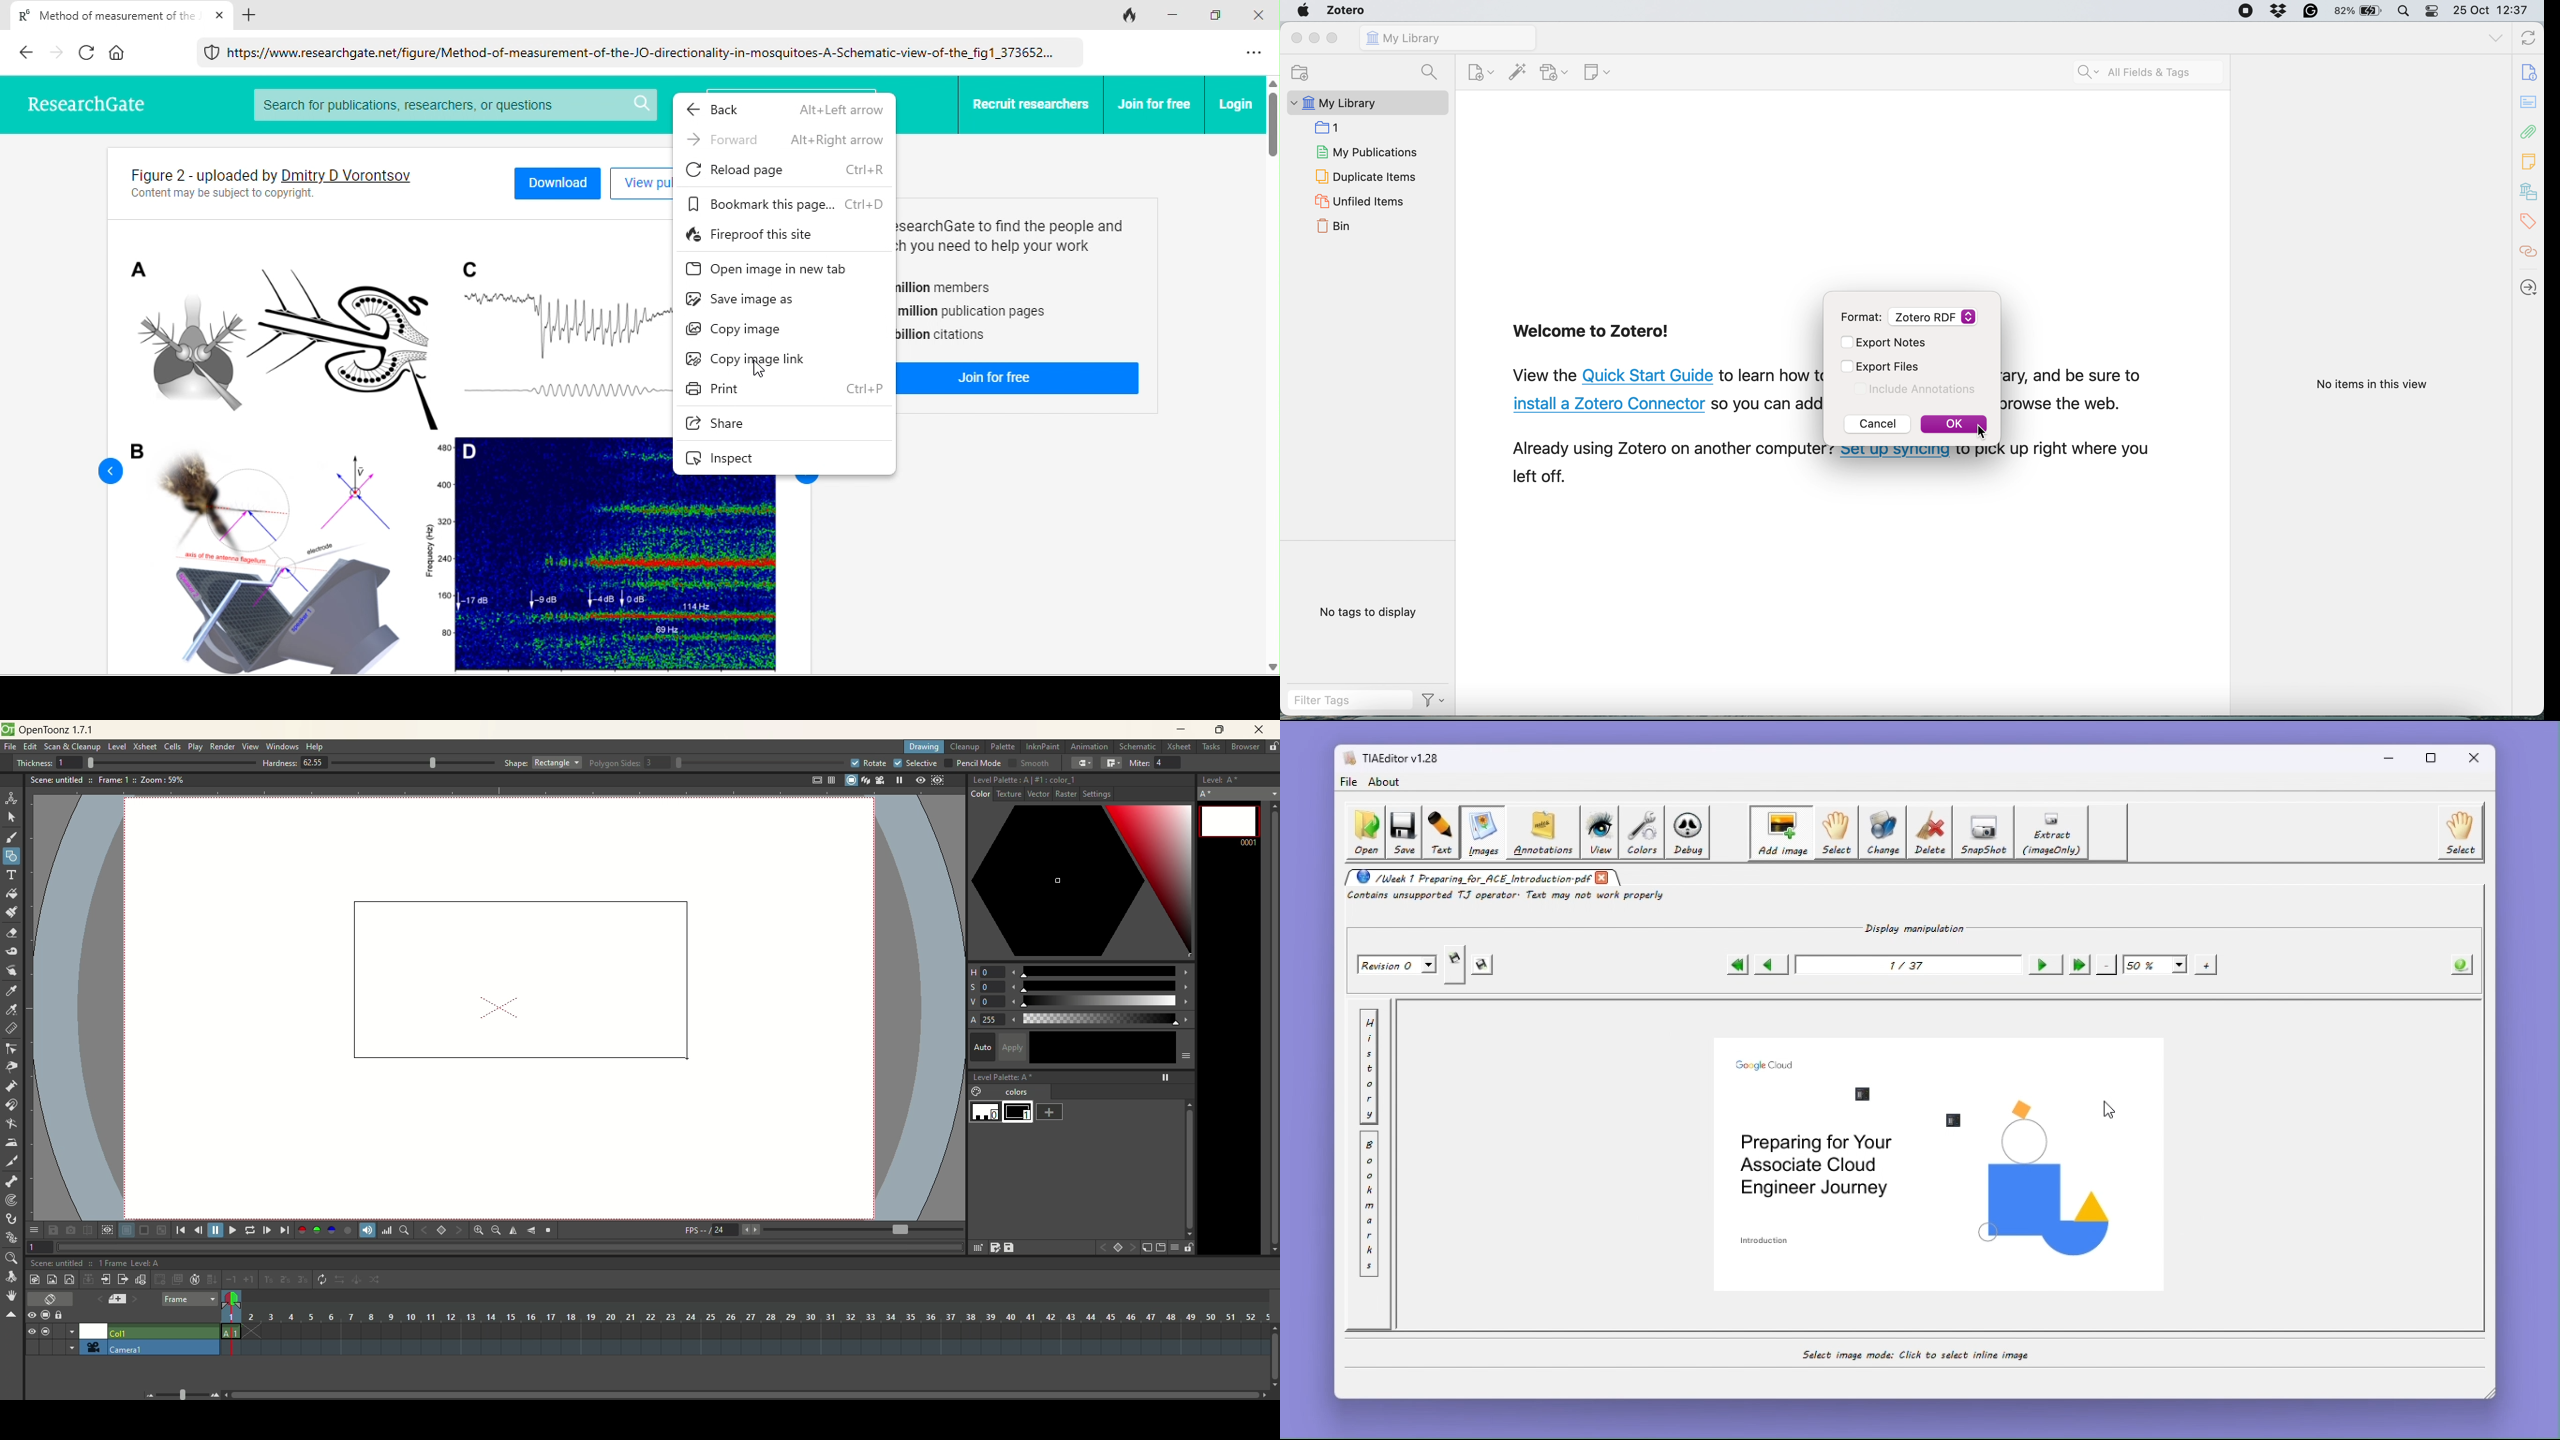 The width and height of the screenshot is (2576, 1456). What do you see at coordinates (1599, 72) in the screenshot?
I see `new note` at bounding box center [1599, 72].